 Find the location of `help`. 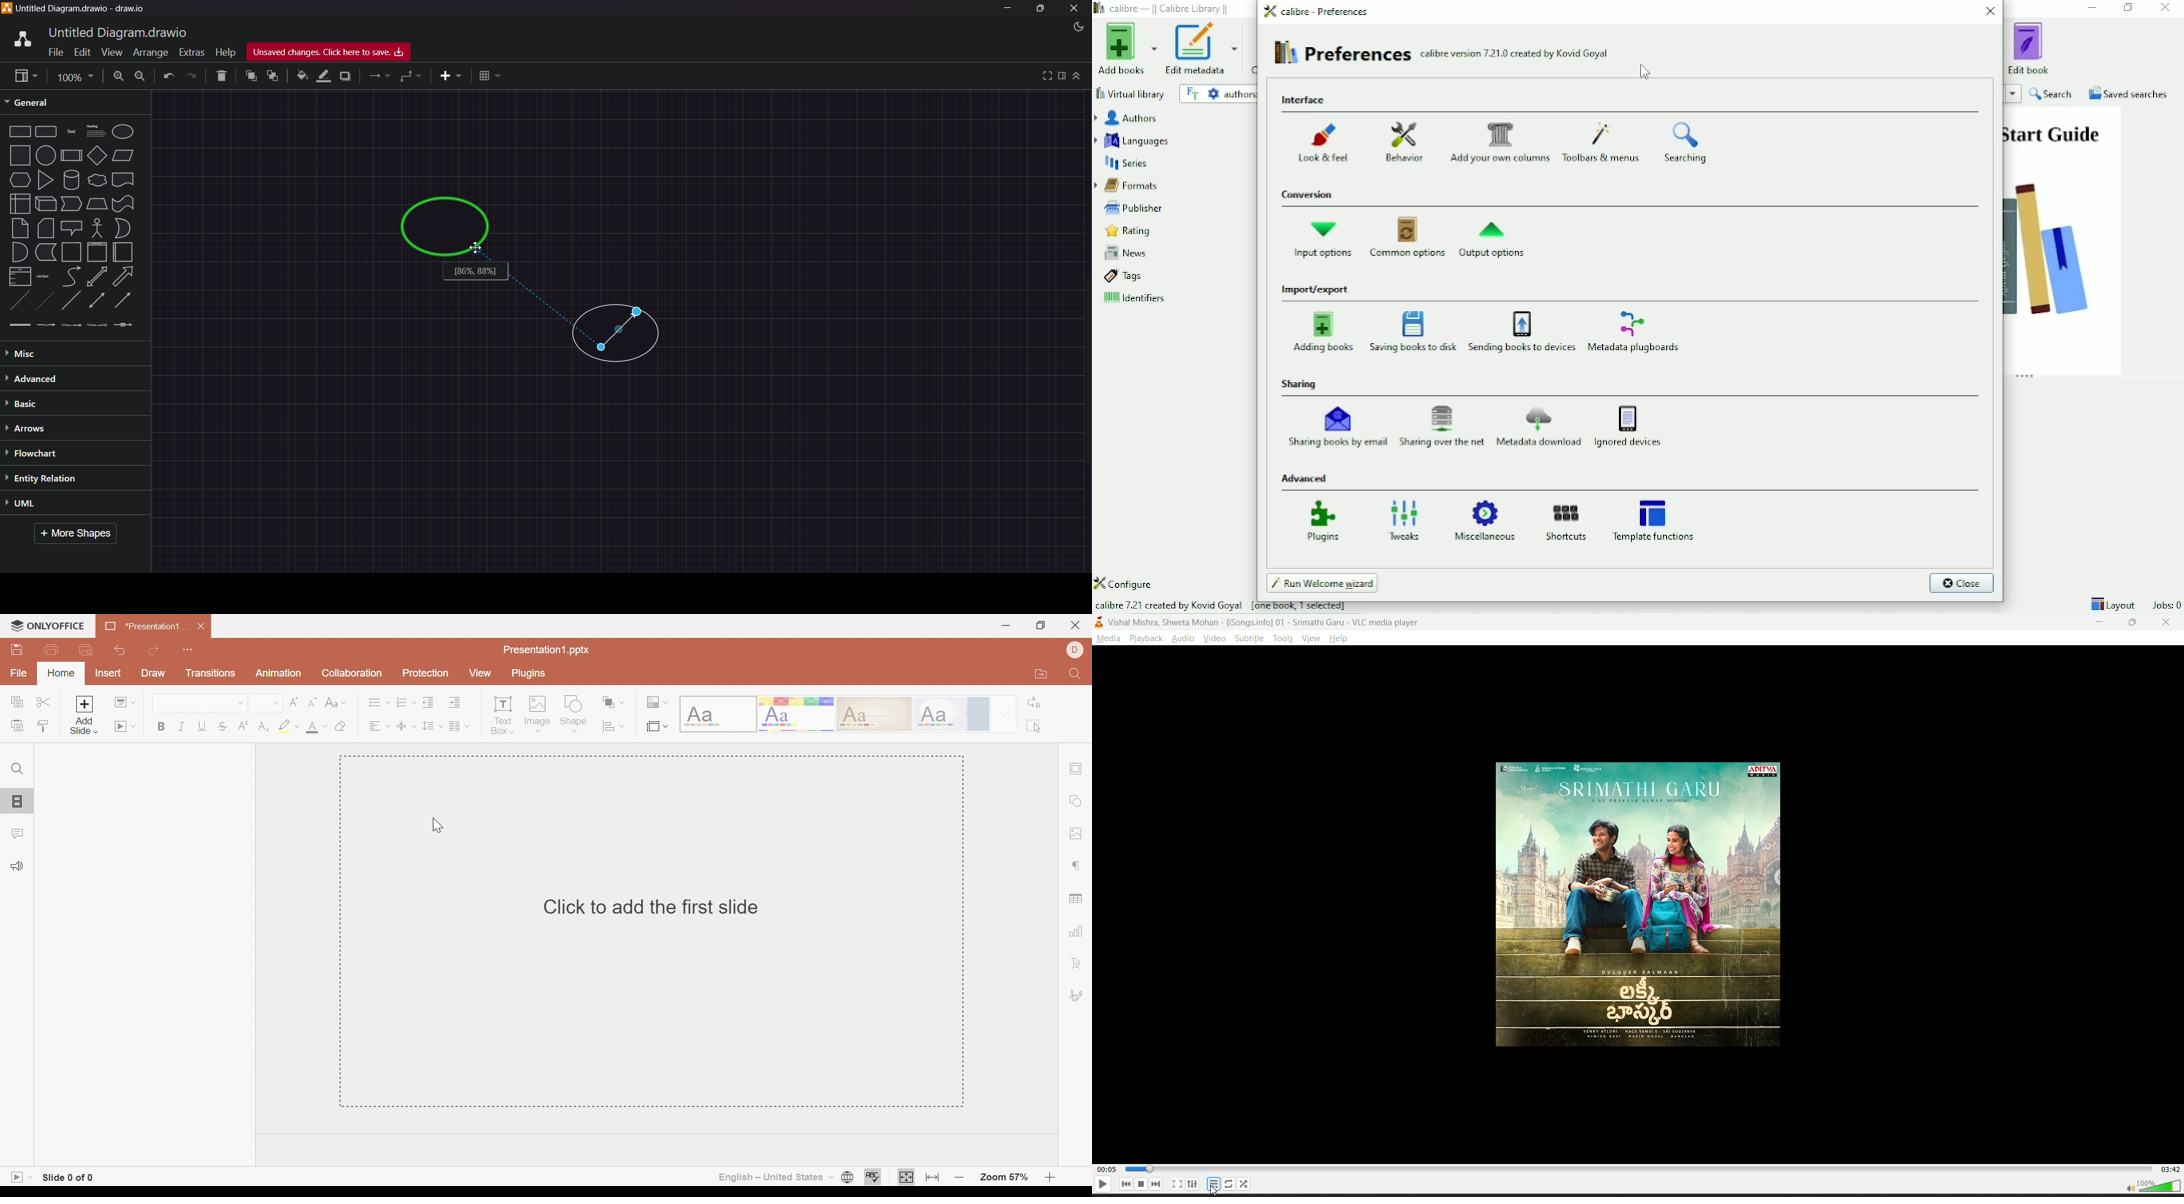

help is located at coordinates (1343, 638).